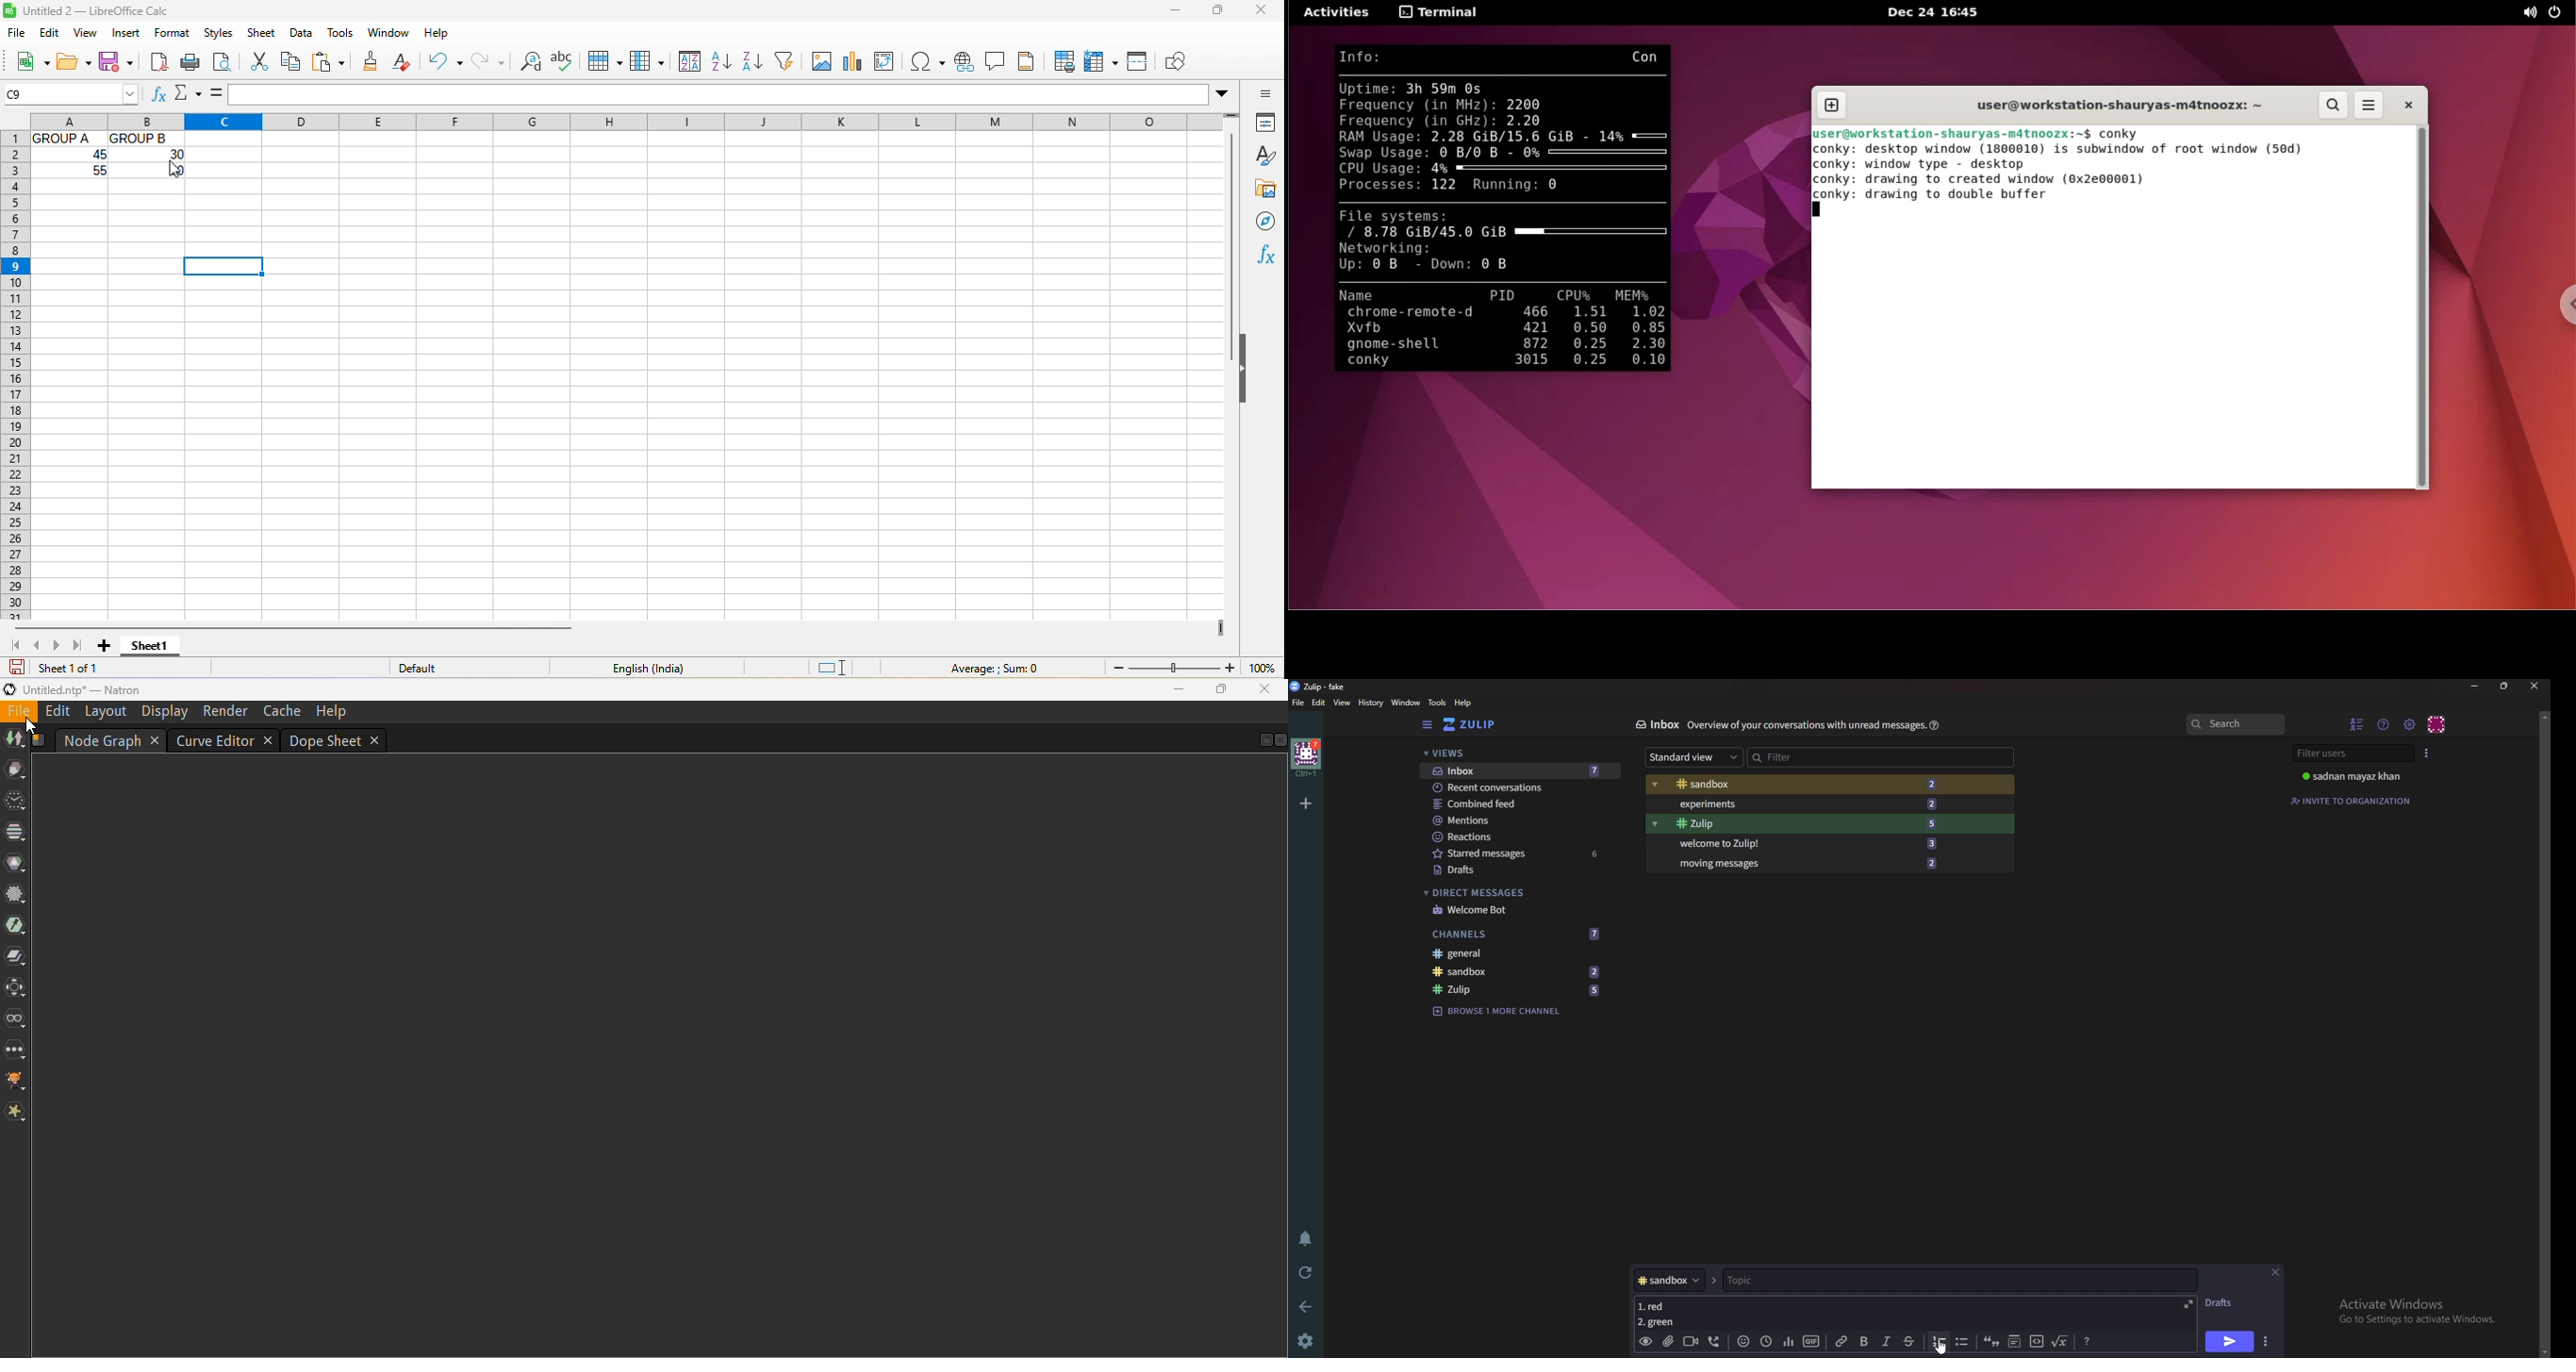 This screenshot has height=1372, width=2576. I want to click on mentions, so click(1520, 821).